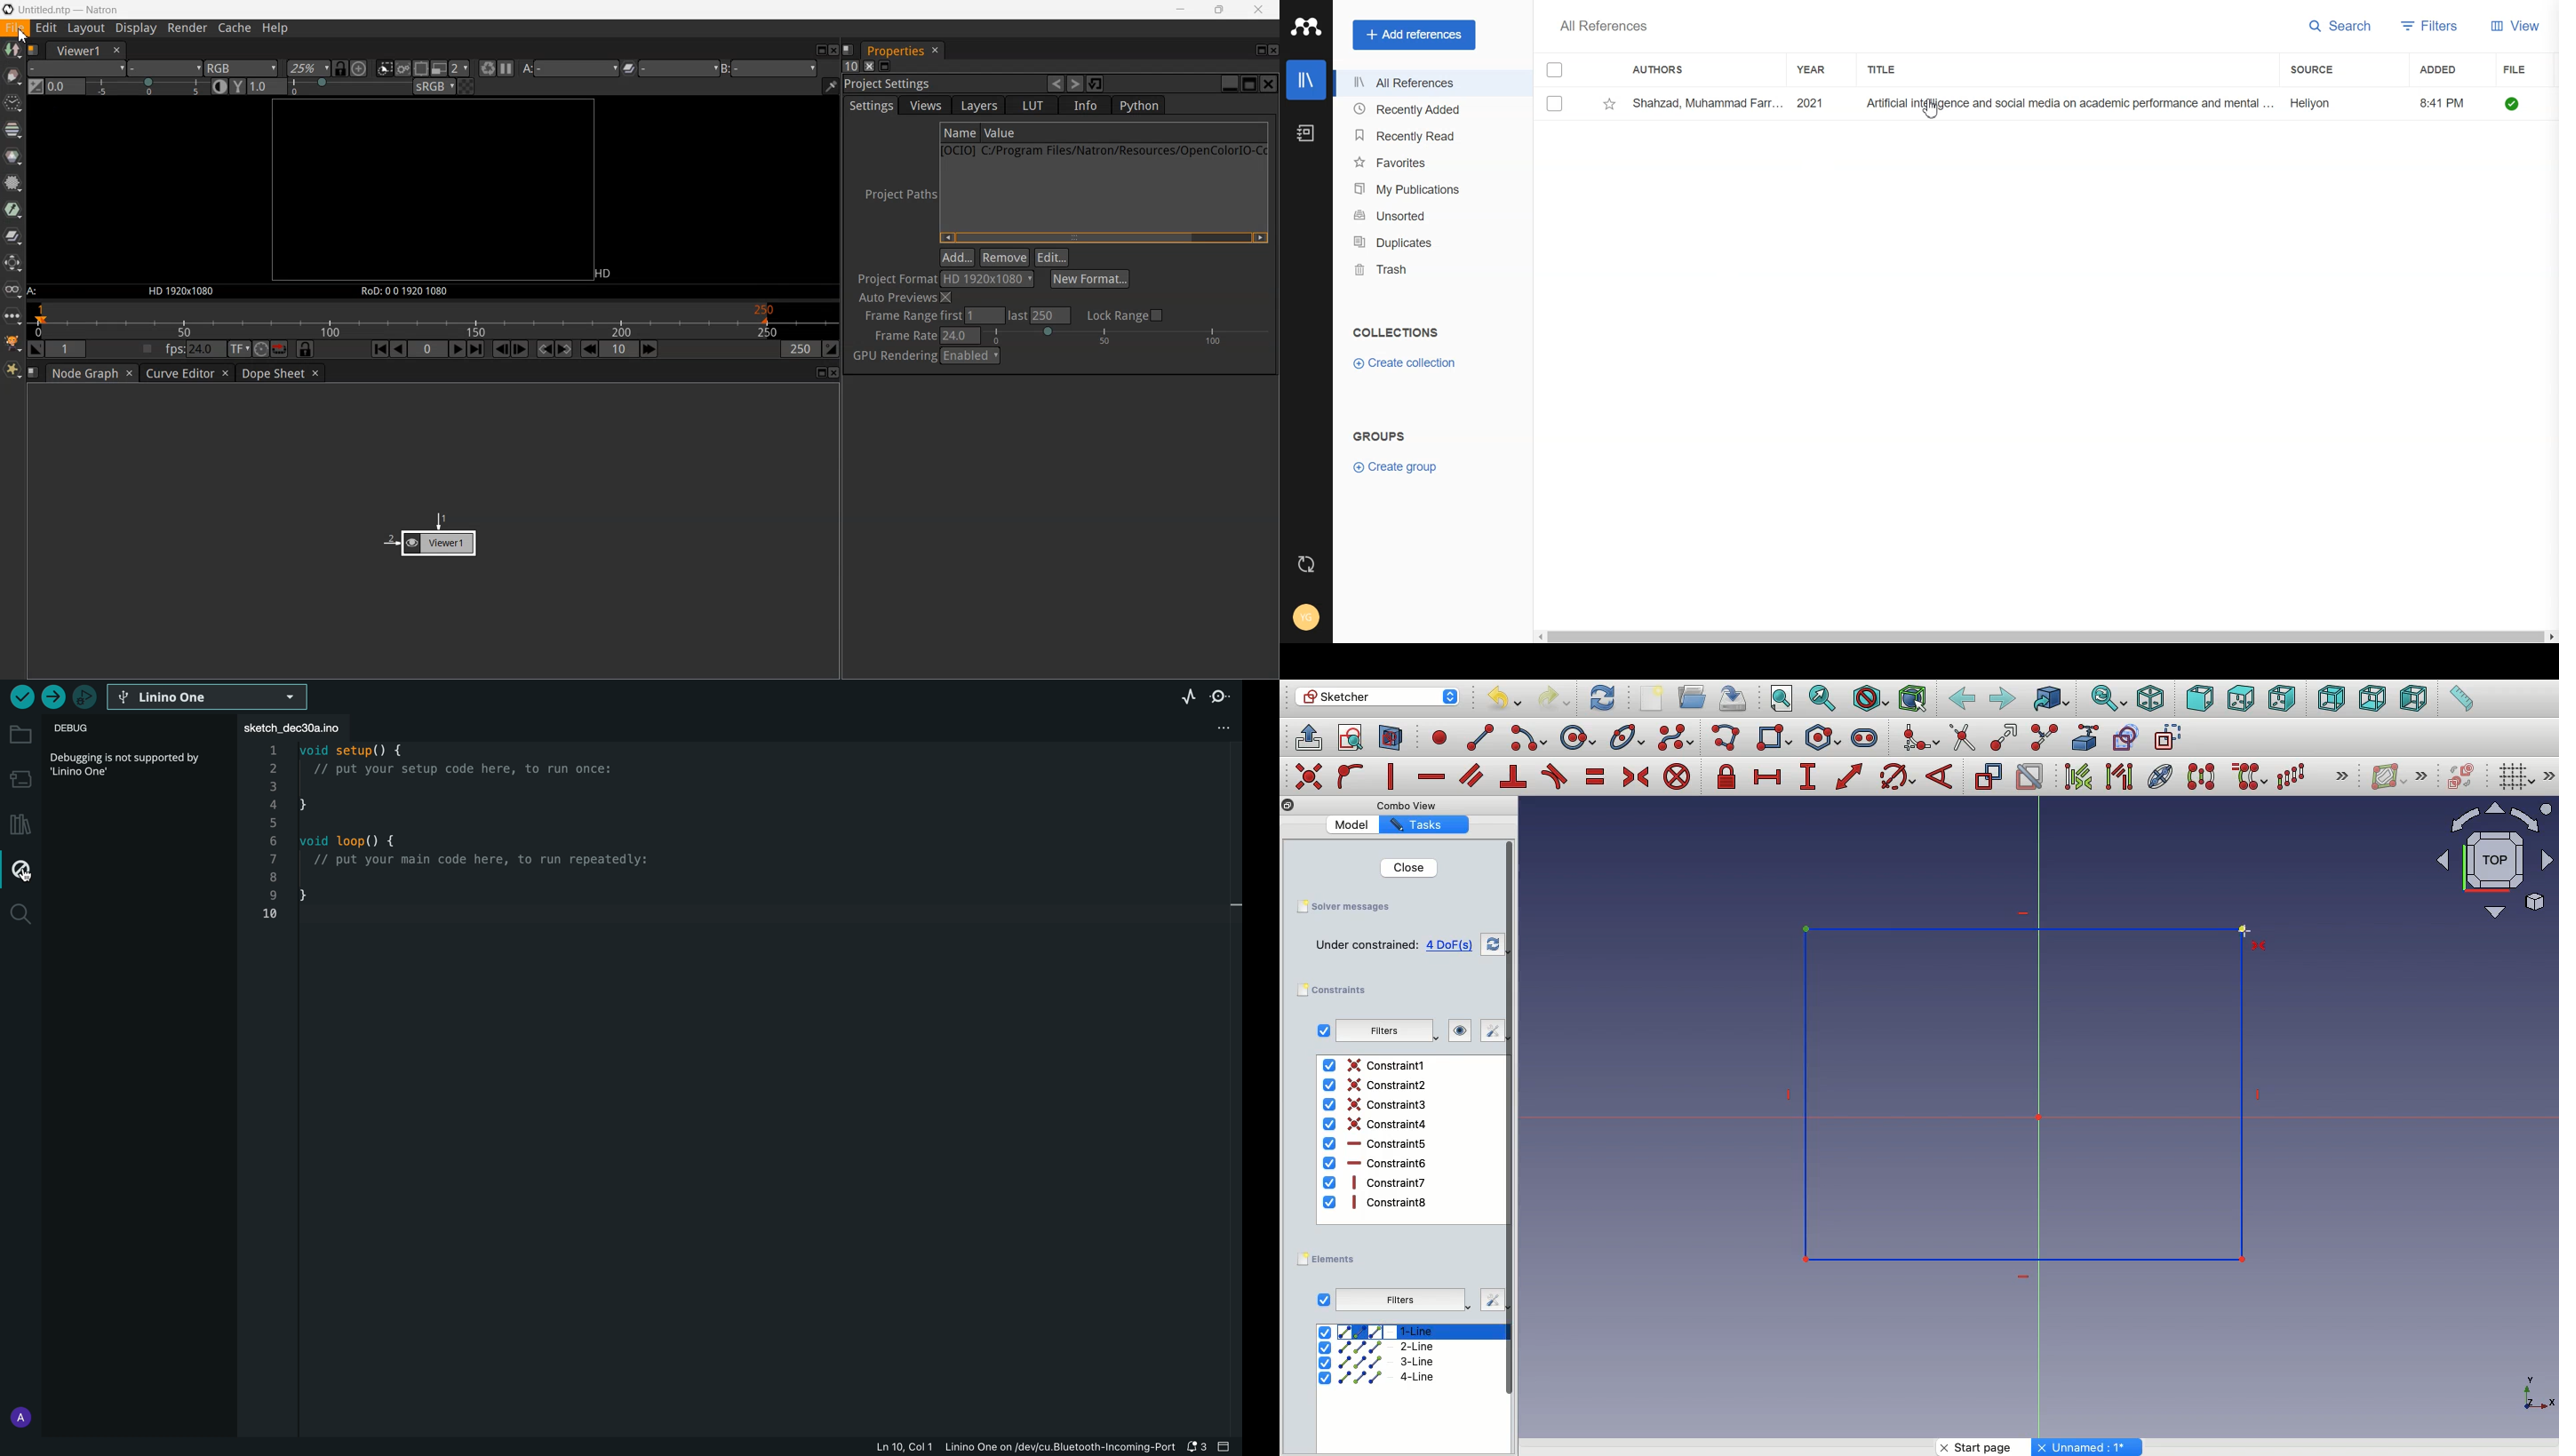  Describe the element at coordinates (1555, 69) in the screenshot. I see `Checkmarks` at that location.